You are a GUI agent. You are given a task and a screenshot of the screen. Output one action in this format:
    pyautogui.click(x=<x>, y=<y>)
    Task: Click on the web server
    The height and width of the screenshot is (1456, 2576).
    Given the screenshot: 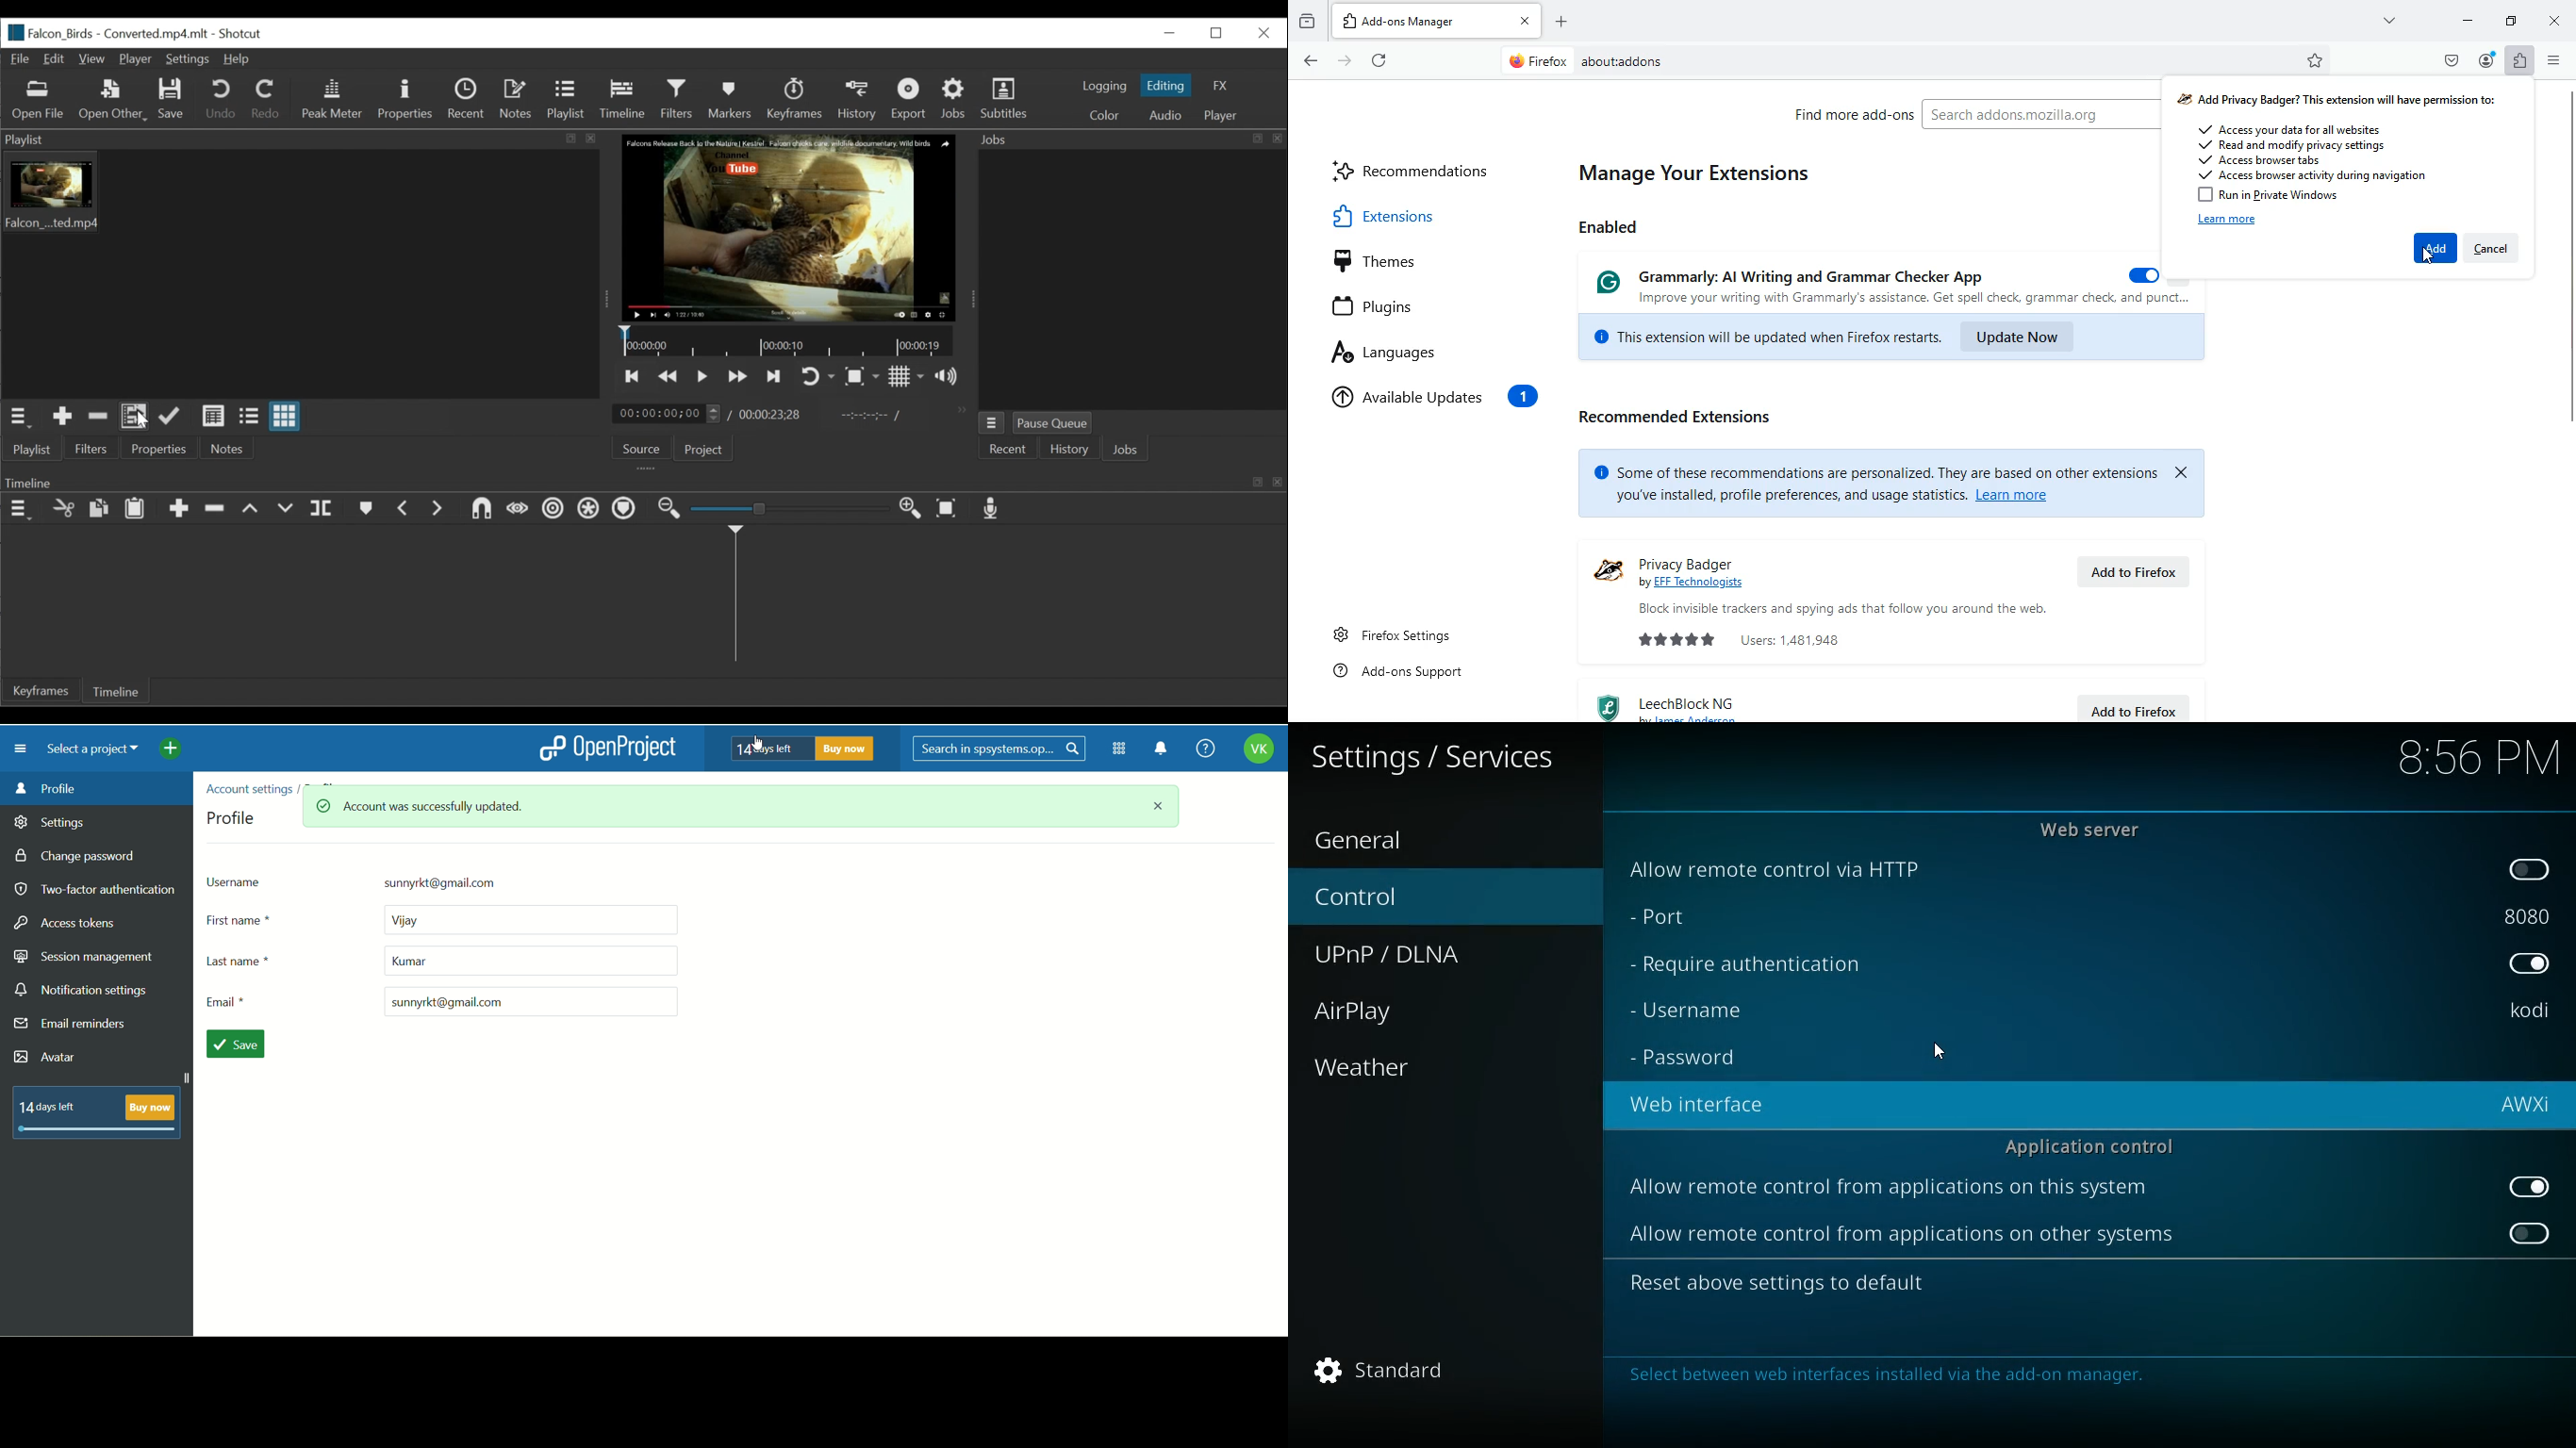 What is the action you would take?
    pyautogui.click(x=2100, y=830)
    